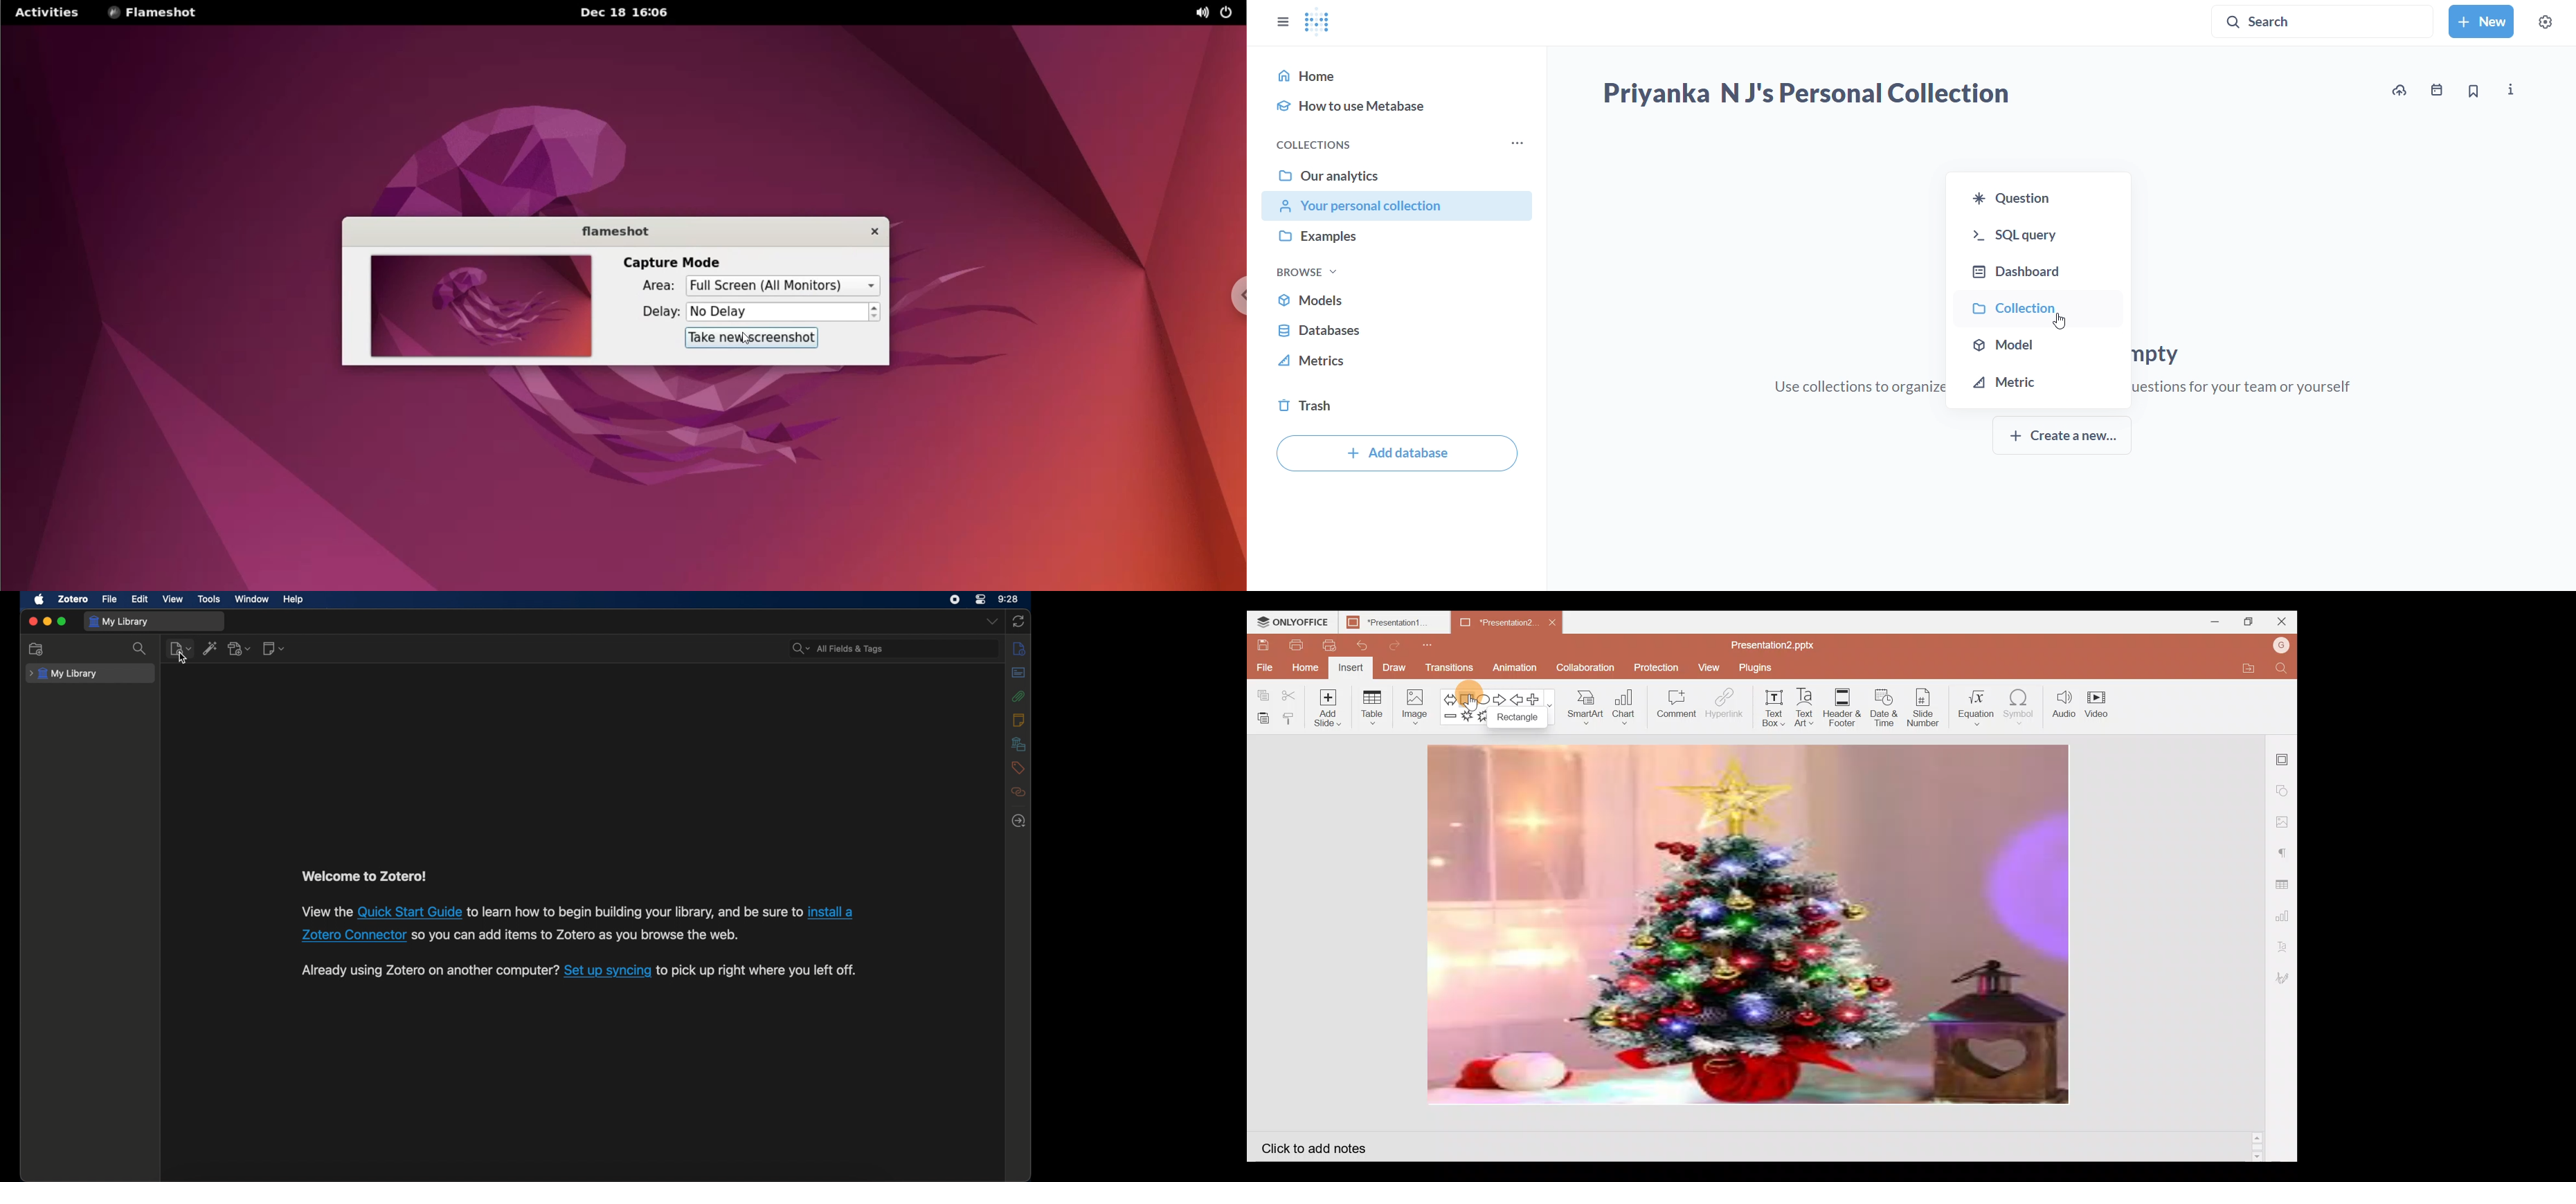  I want to click on Signature settings, so click(2285, 976).